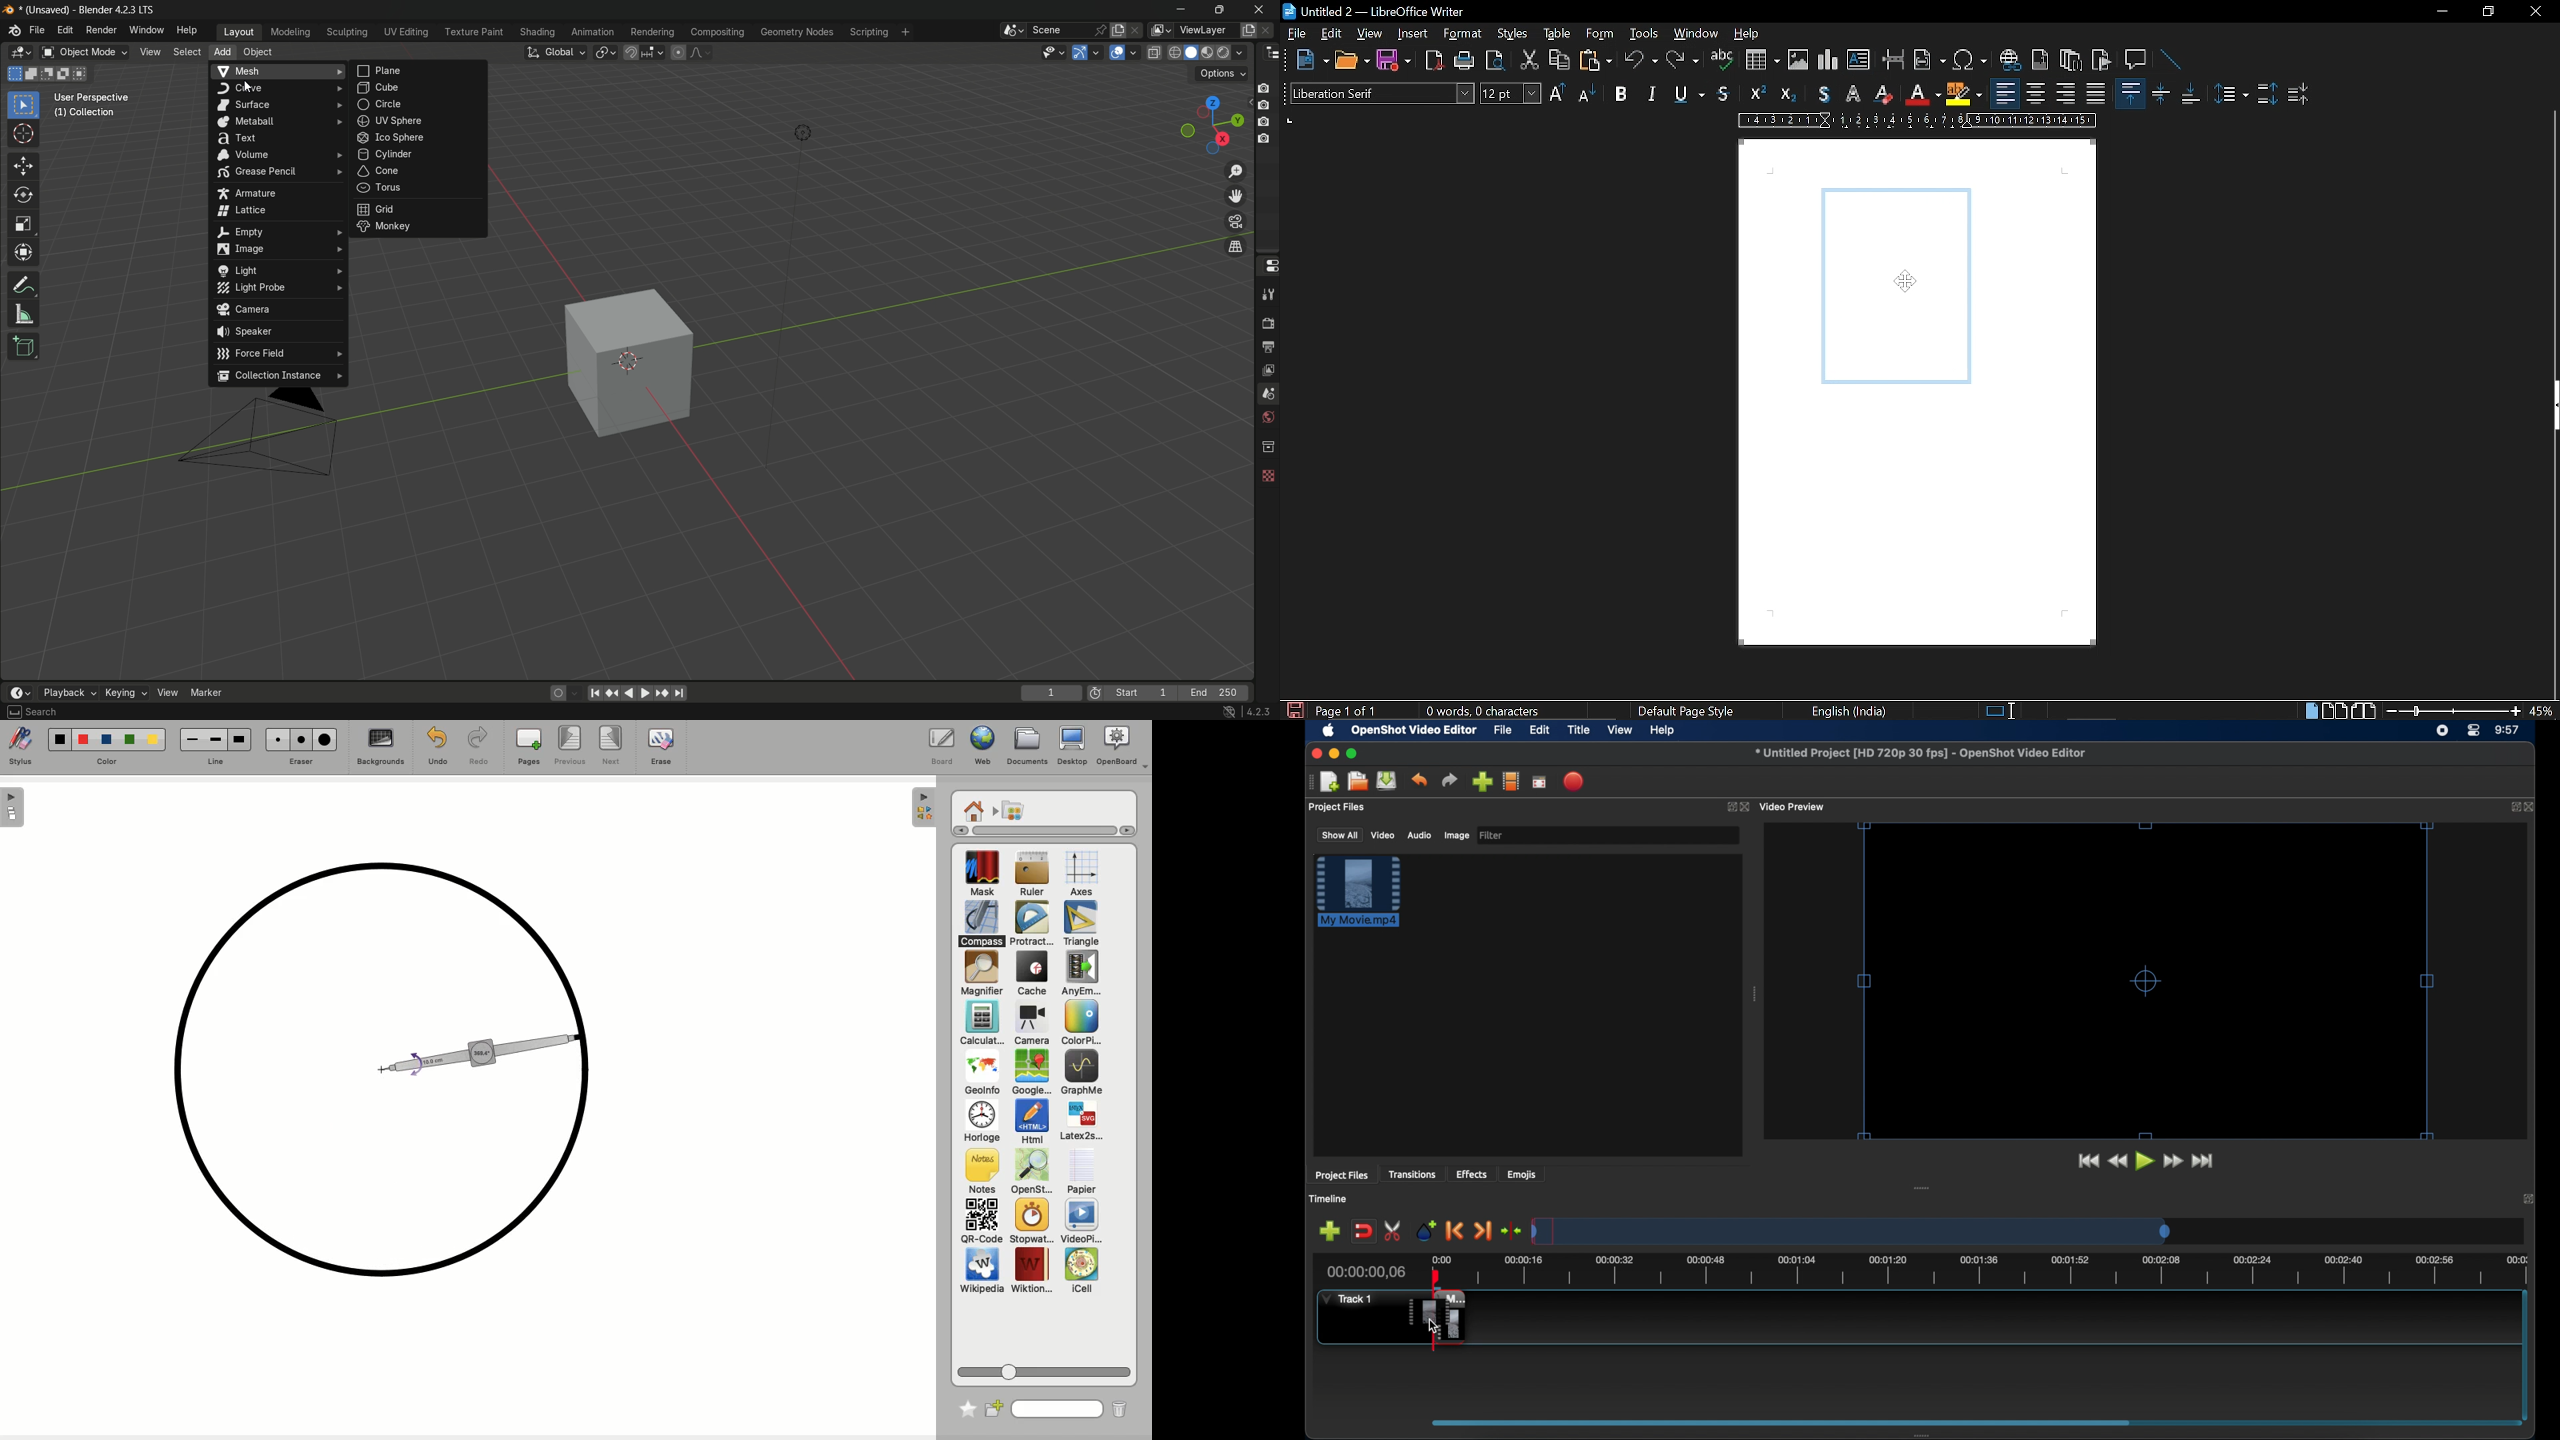  What do you see at coordinates (152, 741) in the screenshot?
I see `color5` at bounding box center [152, 741].